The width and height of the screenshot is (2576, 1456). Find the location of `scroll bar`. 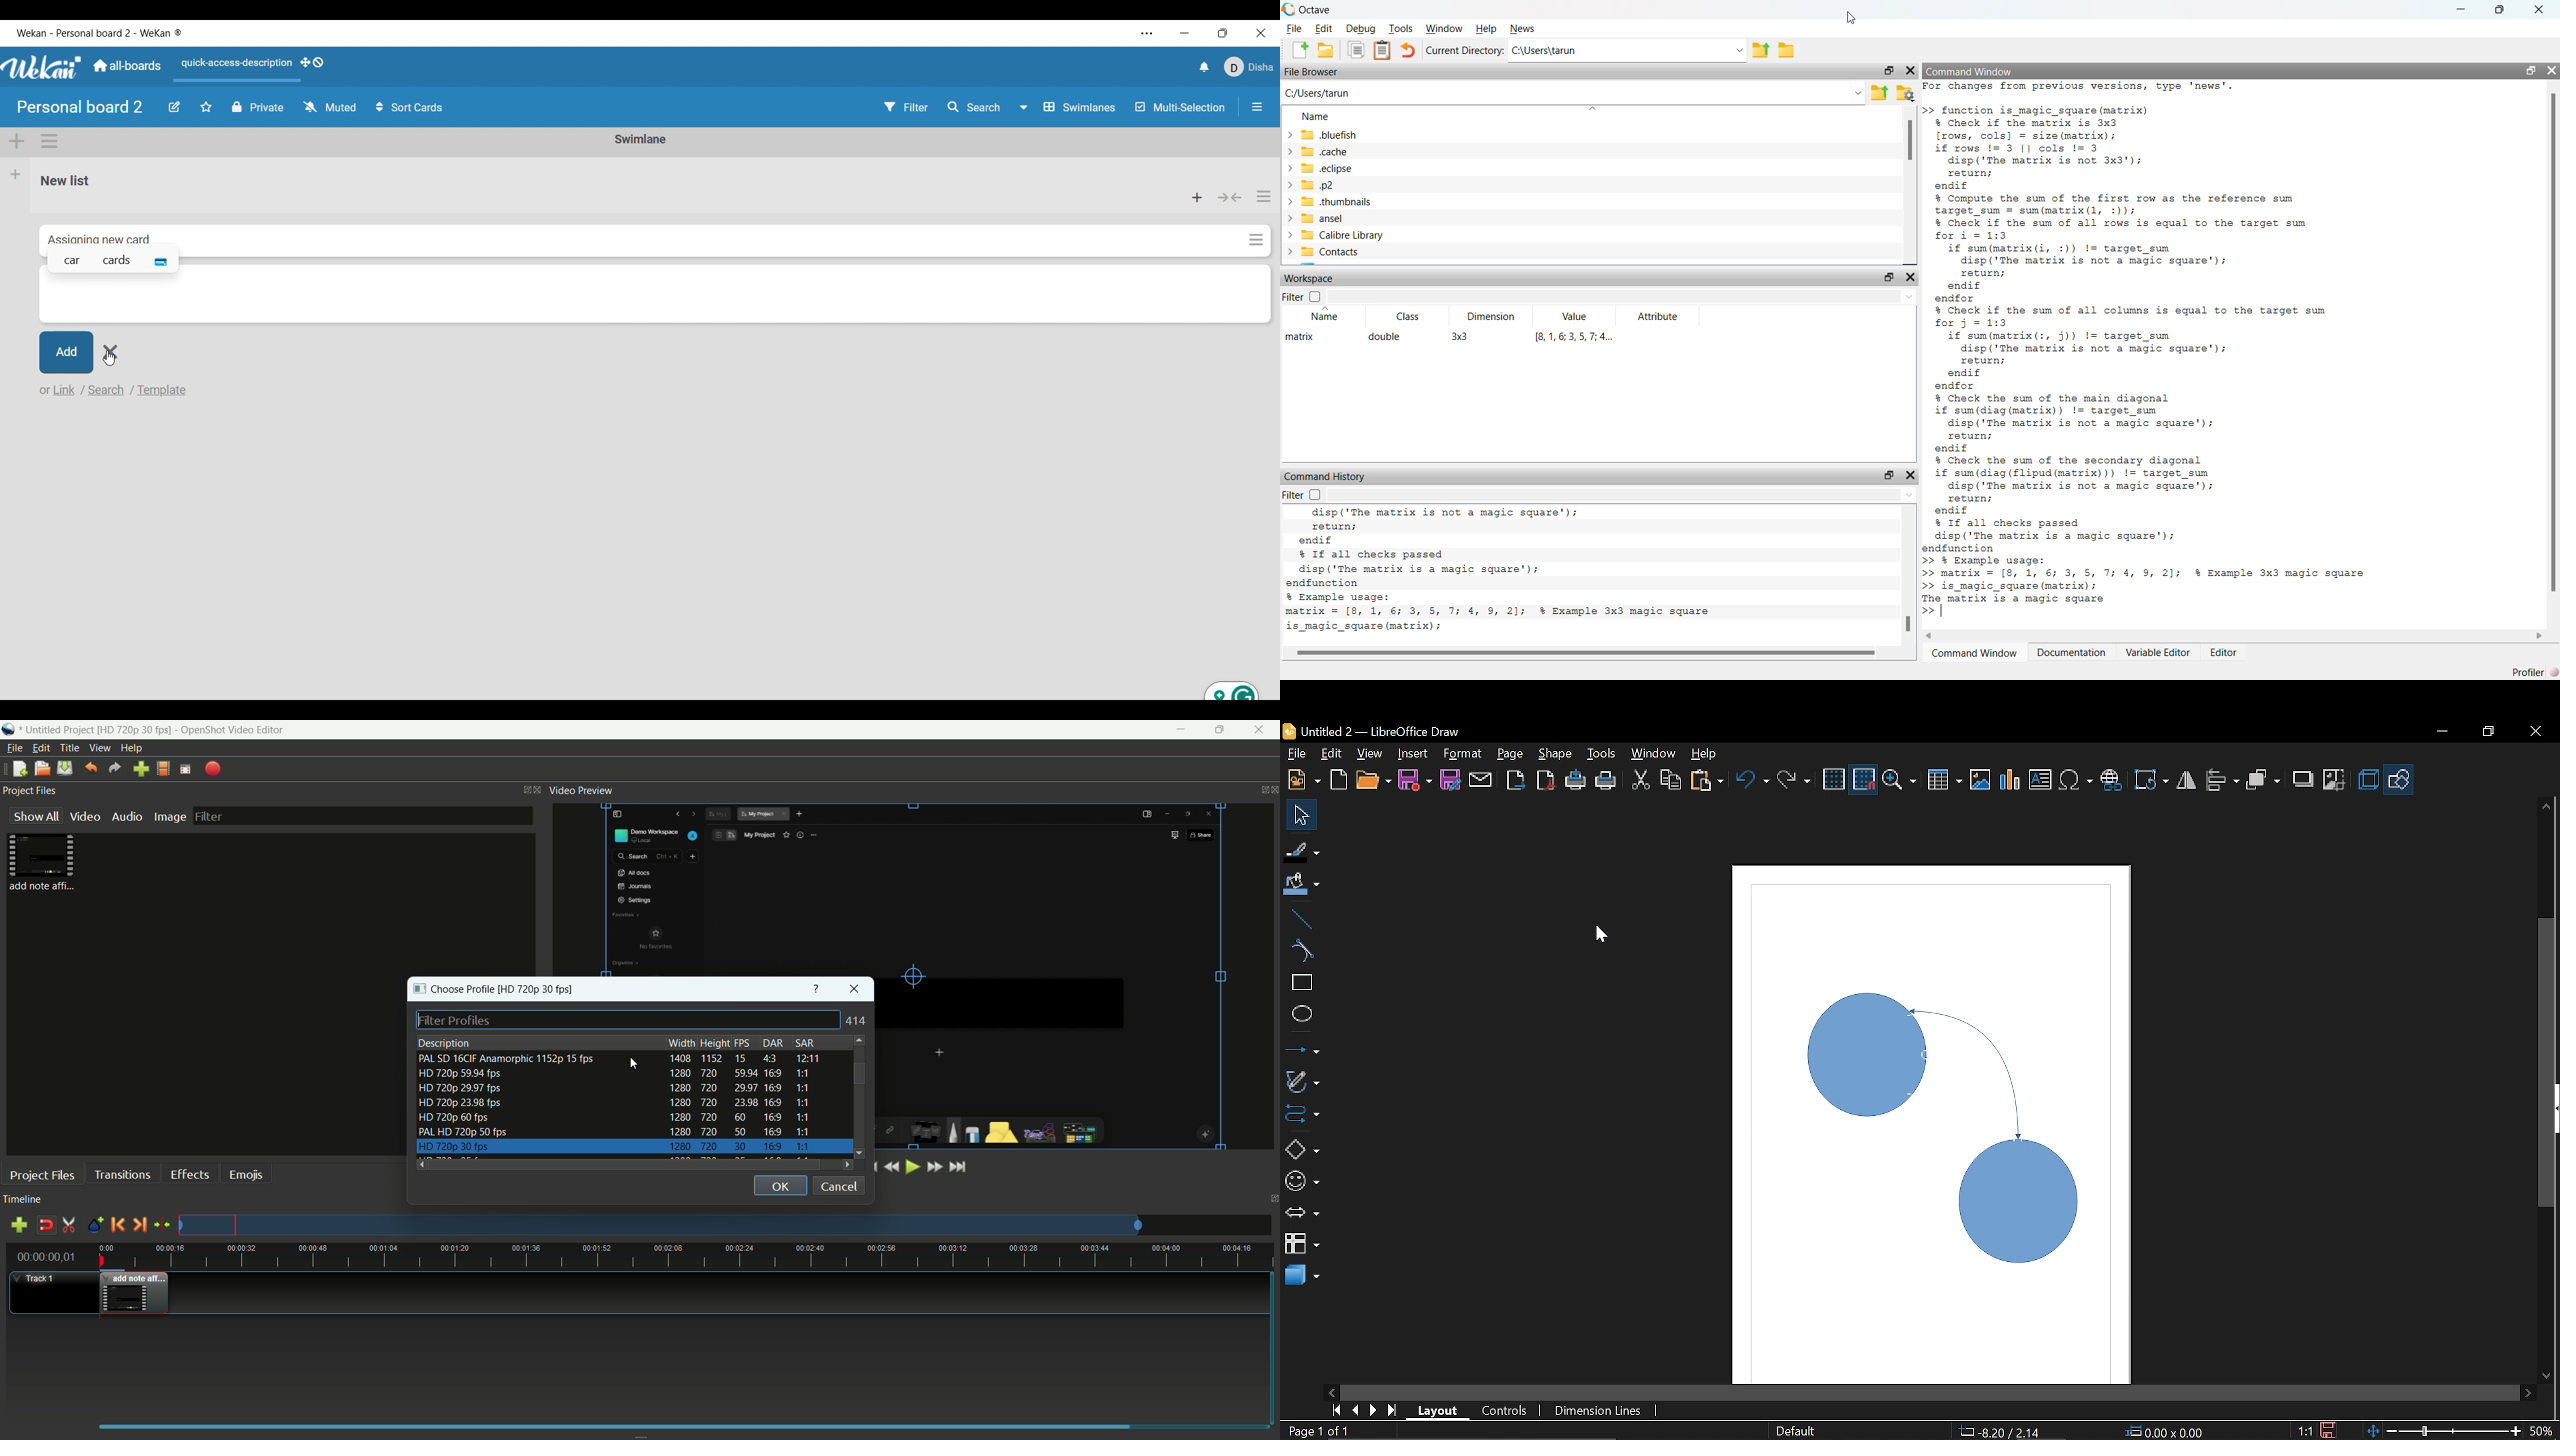

scroll bar is located at coordinates (859, 1073).